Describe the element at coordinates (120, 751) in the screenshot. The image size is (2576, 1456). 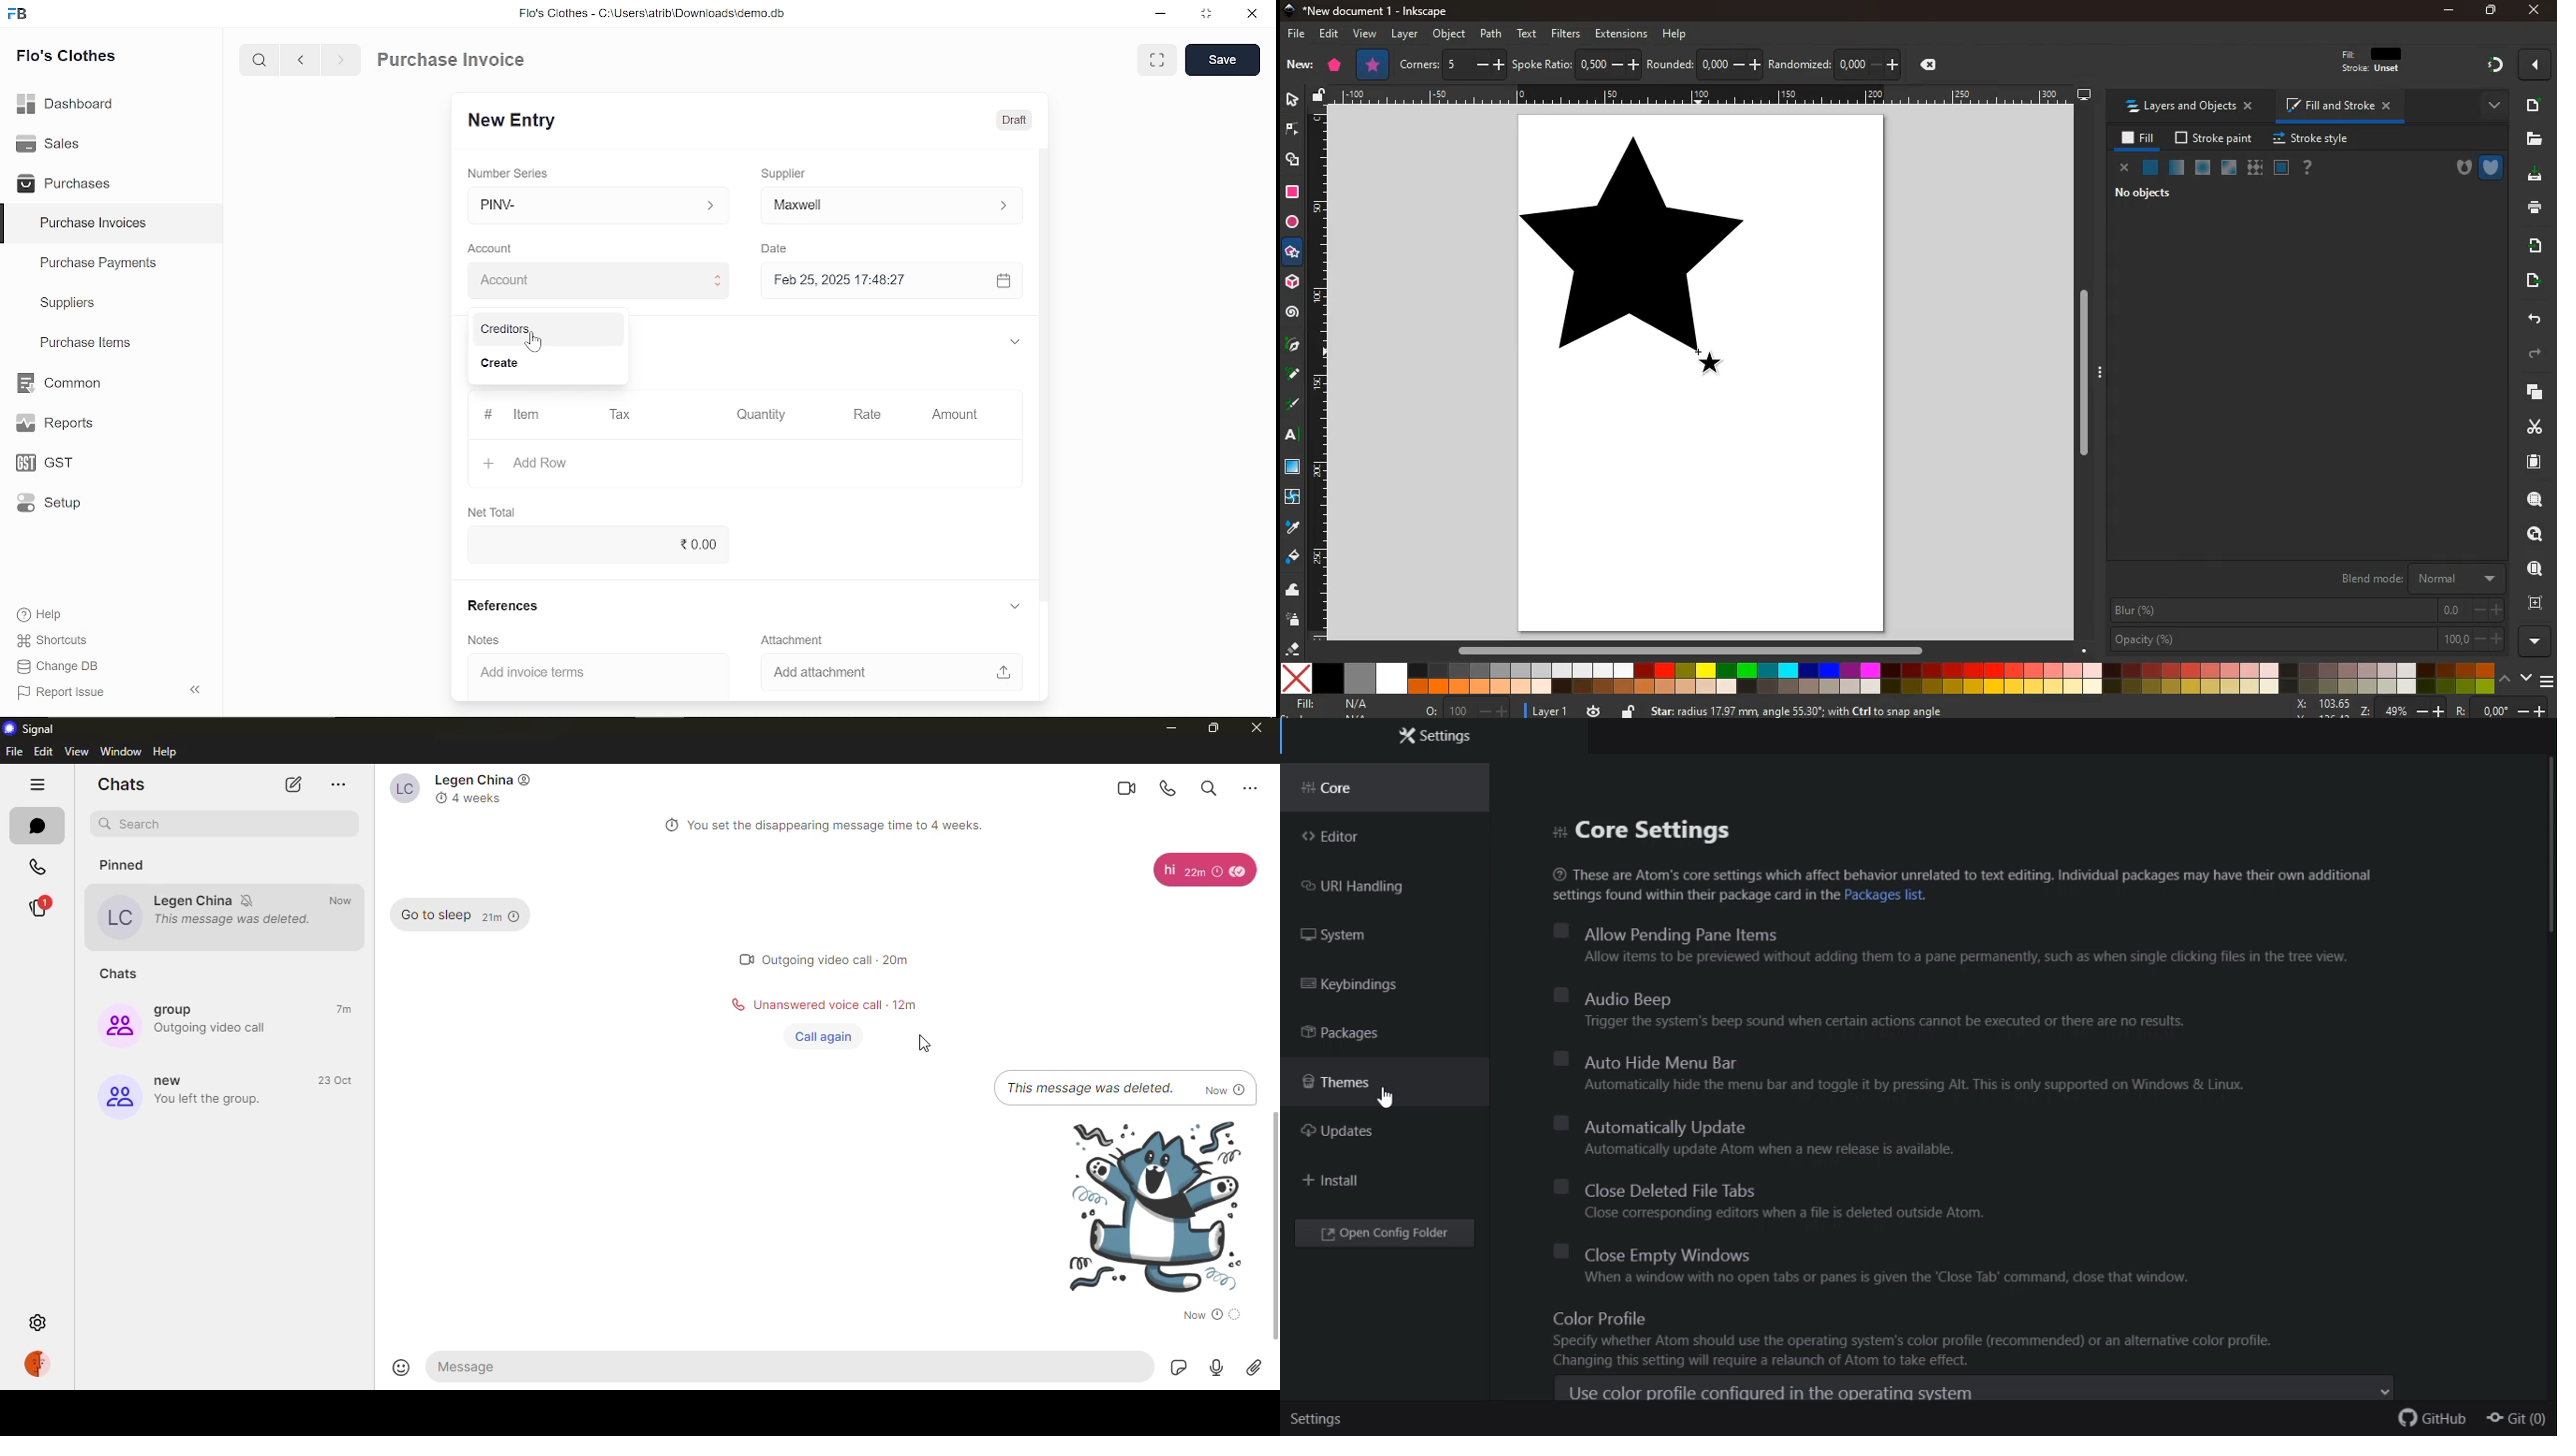
I see `window` at that location.